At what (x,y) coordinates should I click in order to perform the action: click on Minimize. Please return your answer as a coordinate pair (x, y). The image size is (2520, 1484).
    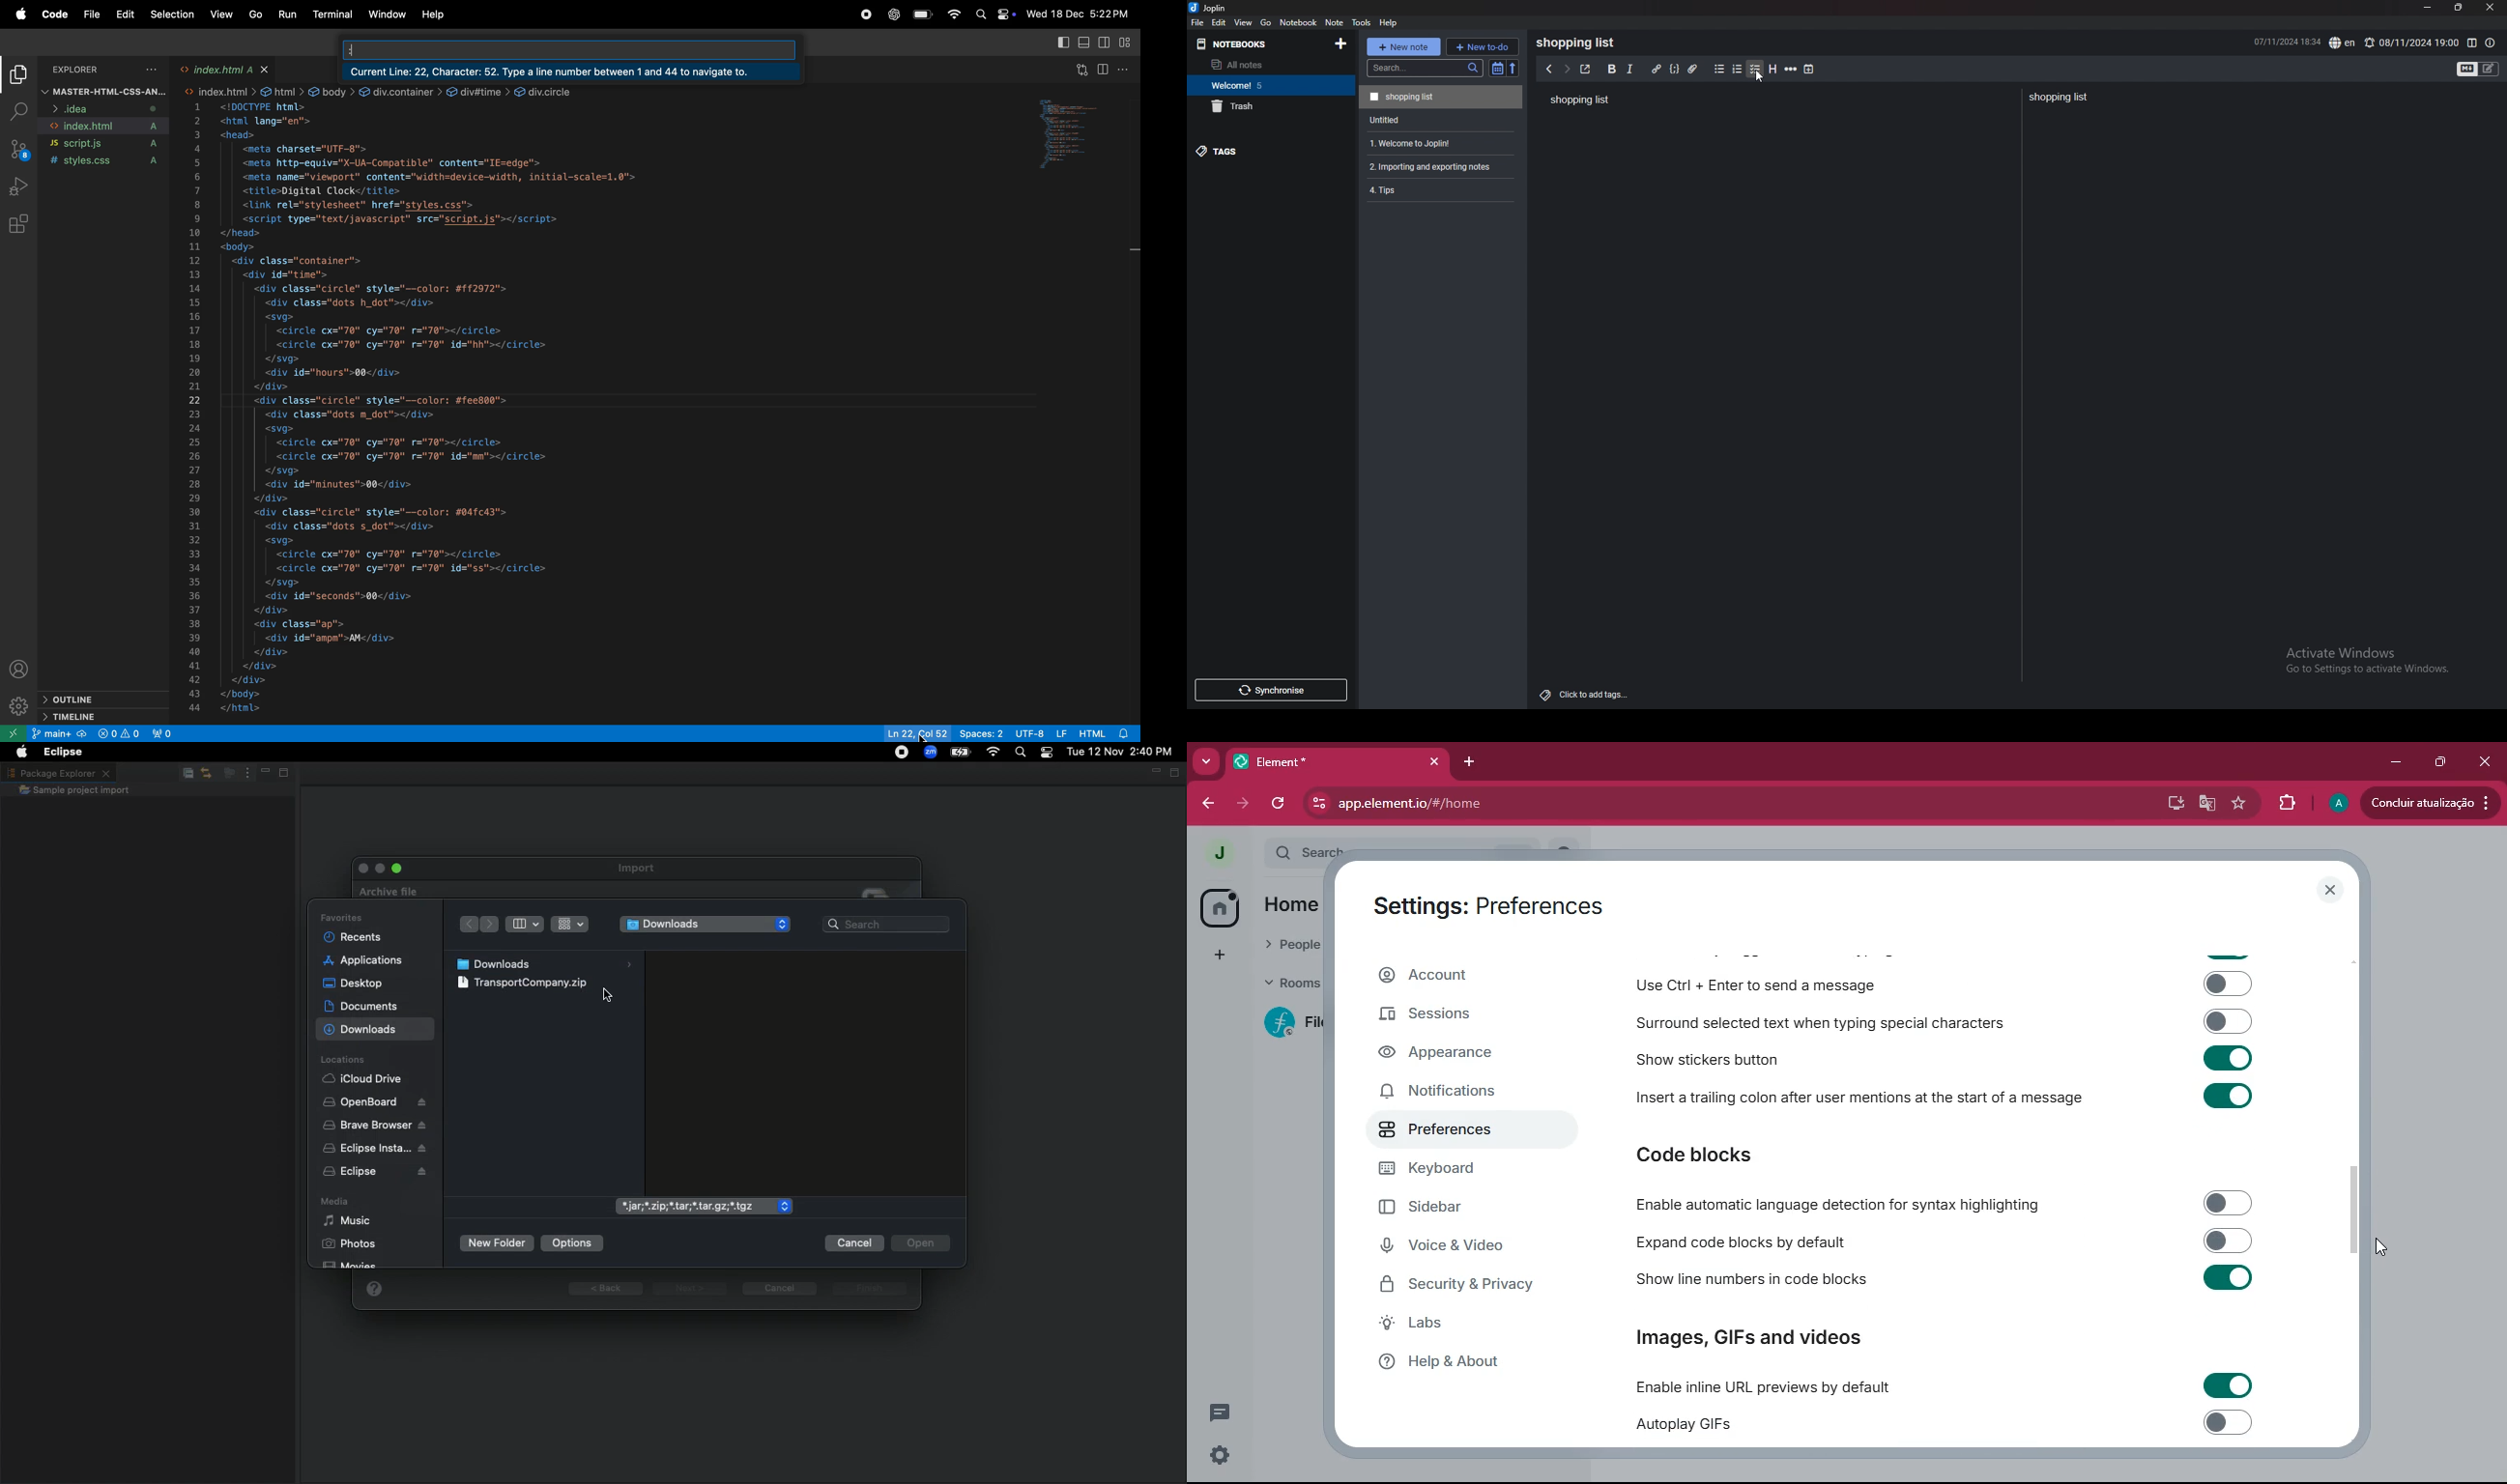
    Looking at the image, I should click on (261, 774).